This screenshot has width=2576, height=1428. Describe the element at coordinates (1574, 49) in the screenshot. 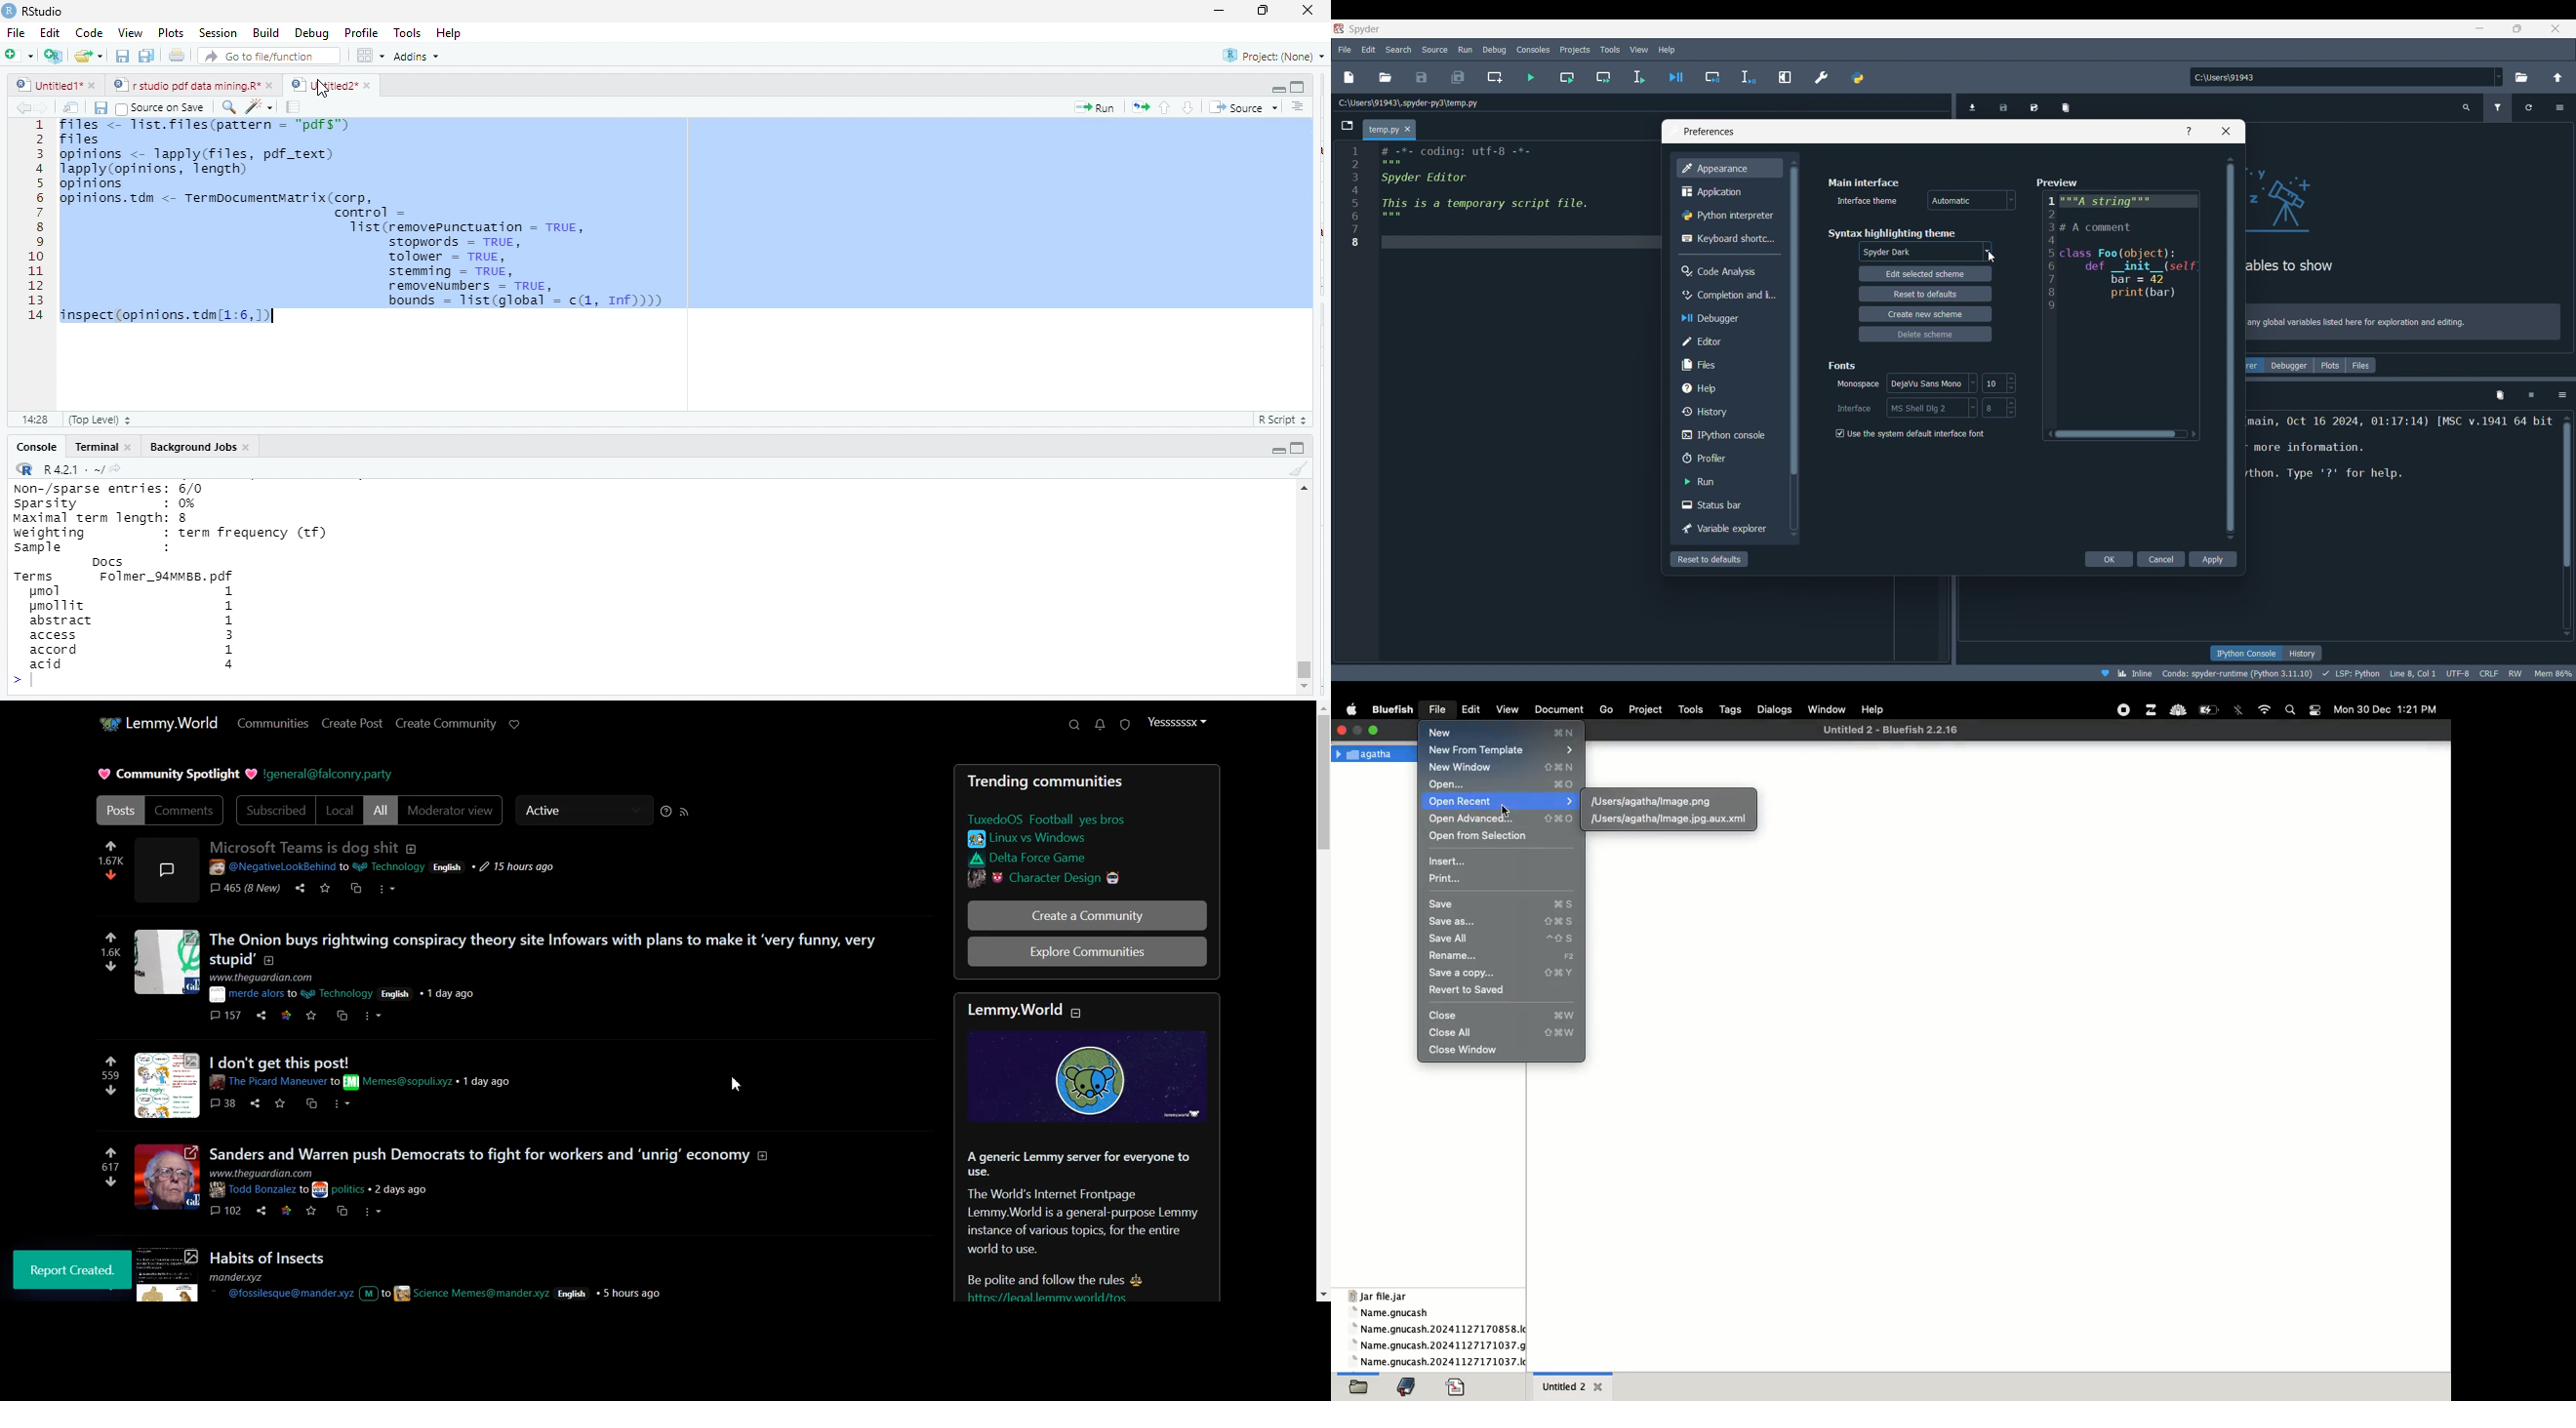

I see `Projects menu` at that location.